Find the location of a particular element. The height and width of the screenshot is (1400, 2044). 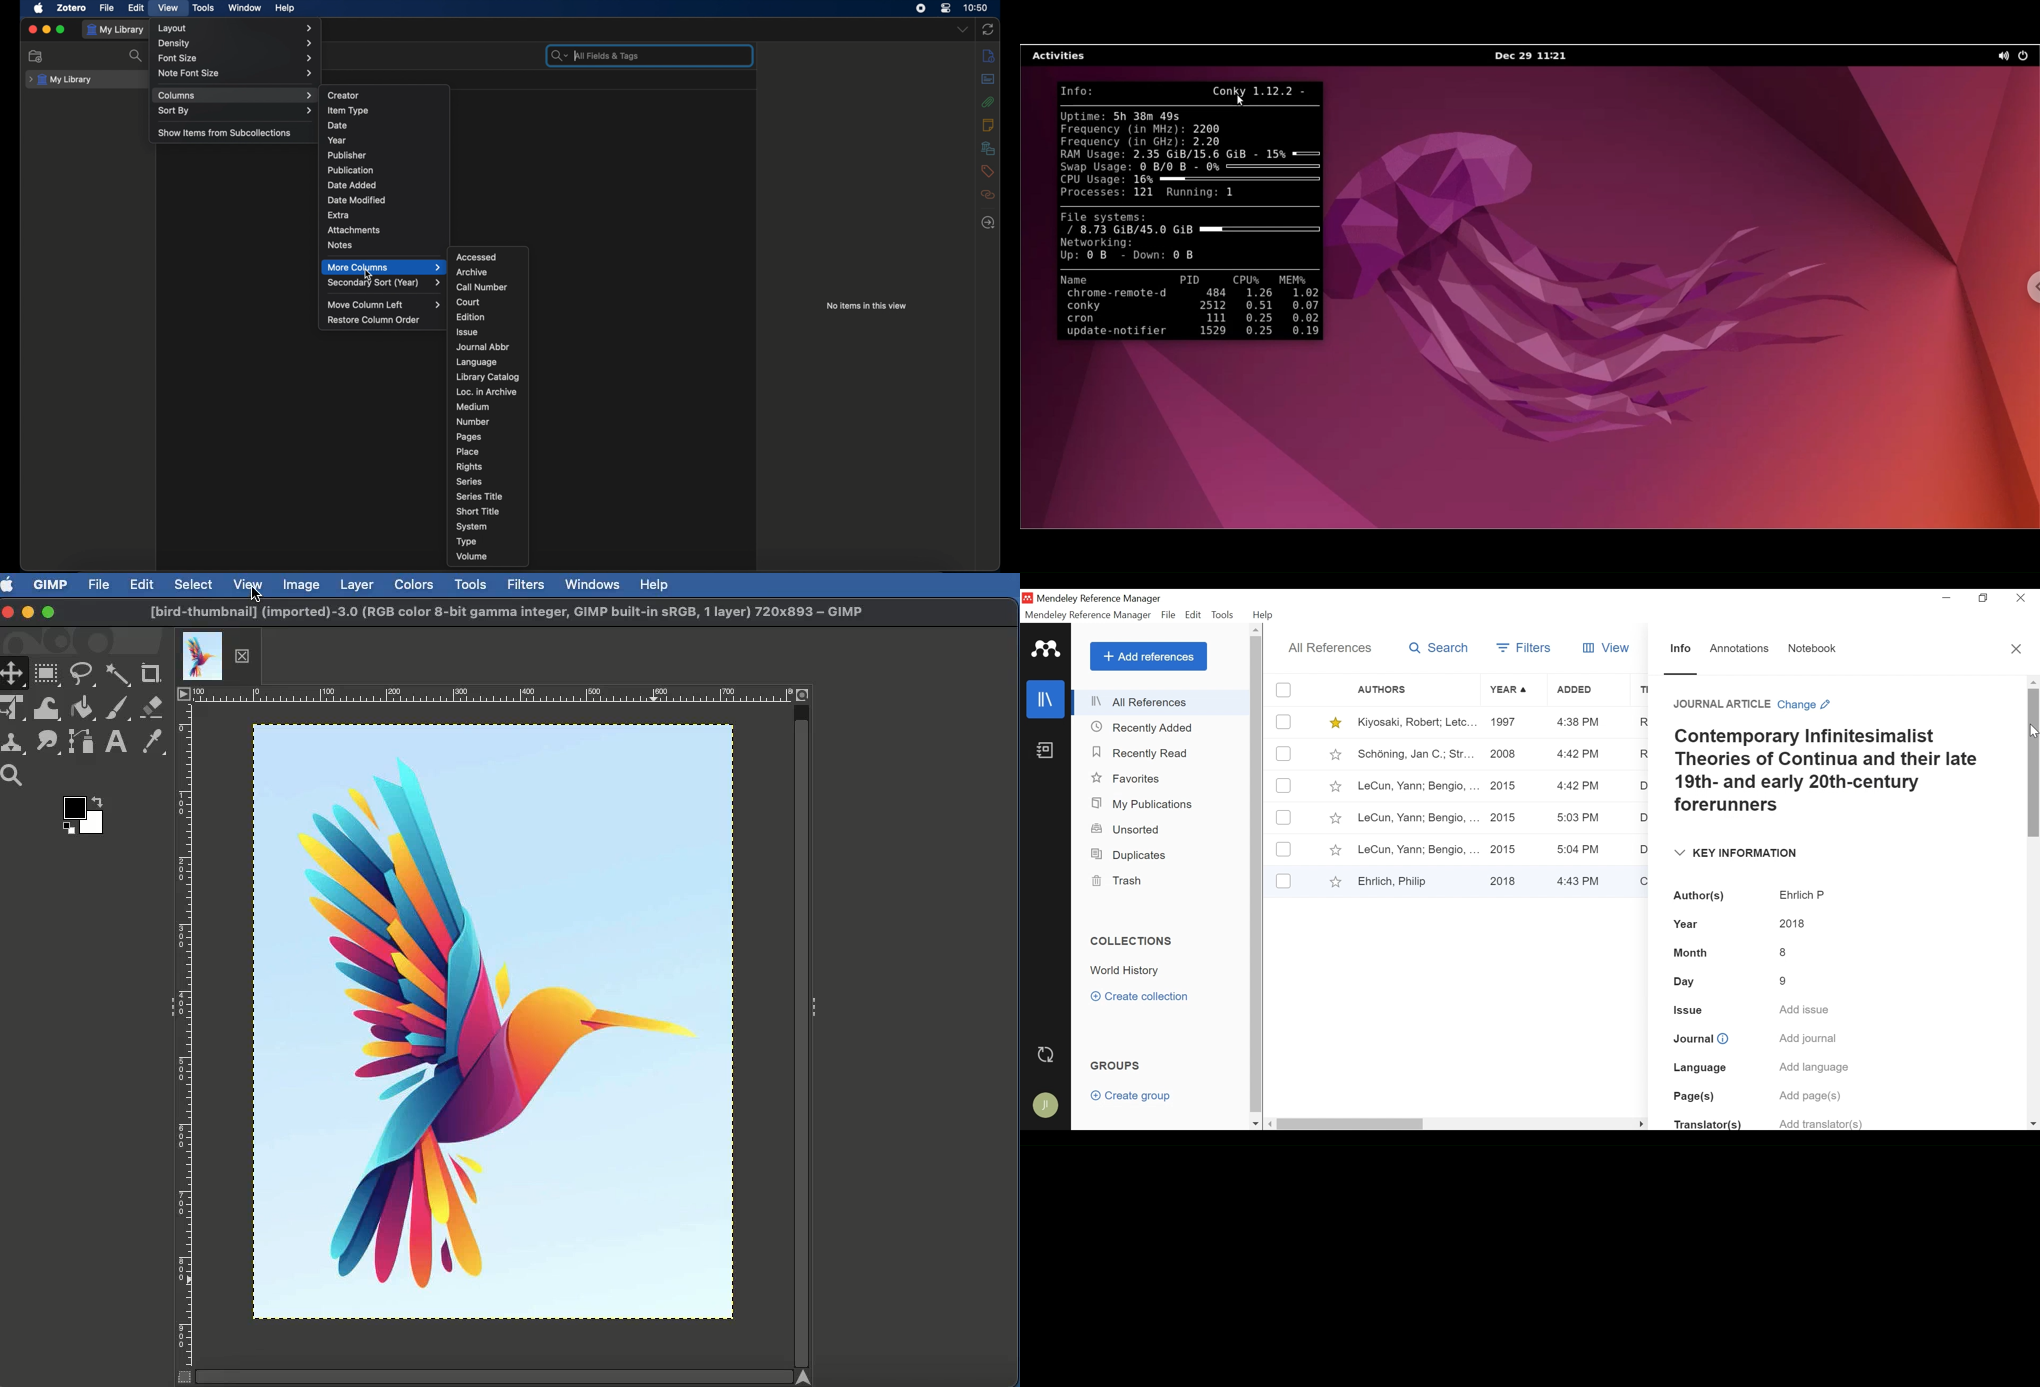

Notebook is located at coordinates (1812, 651).